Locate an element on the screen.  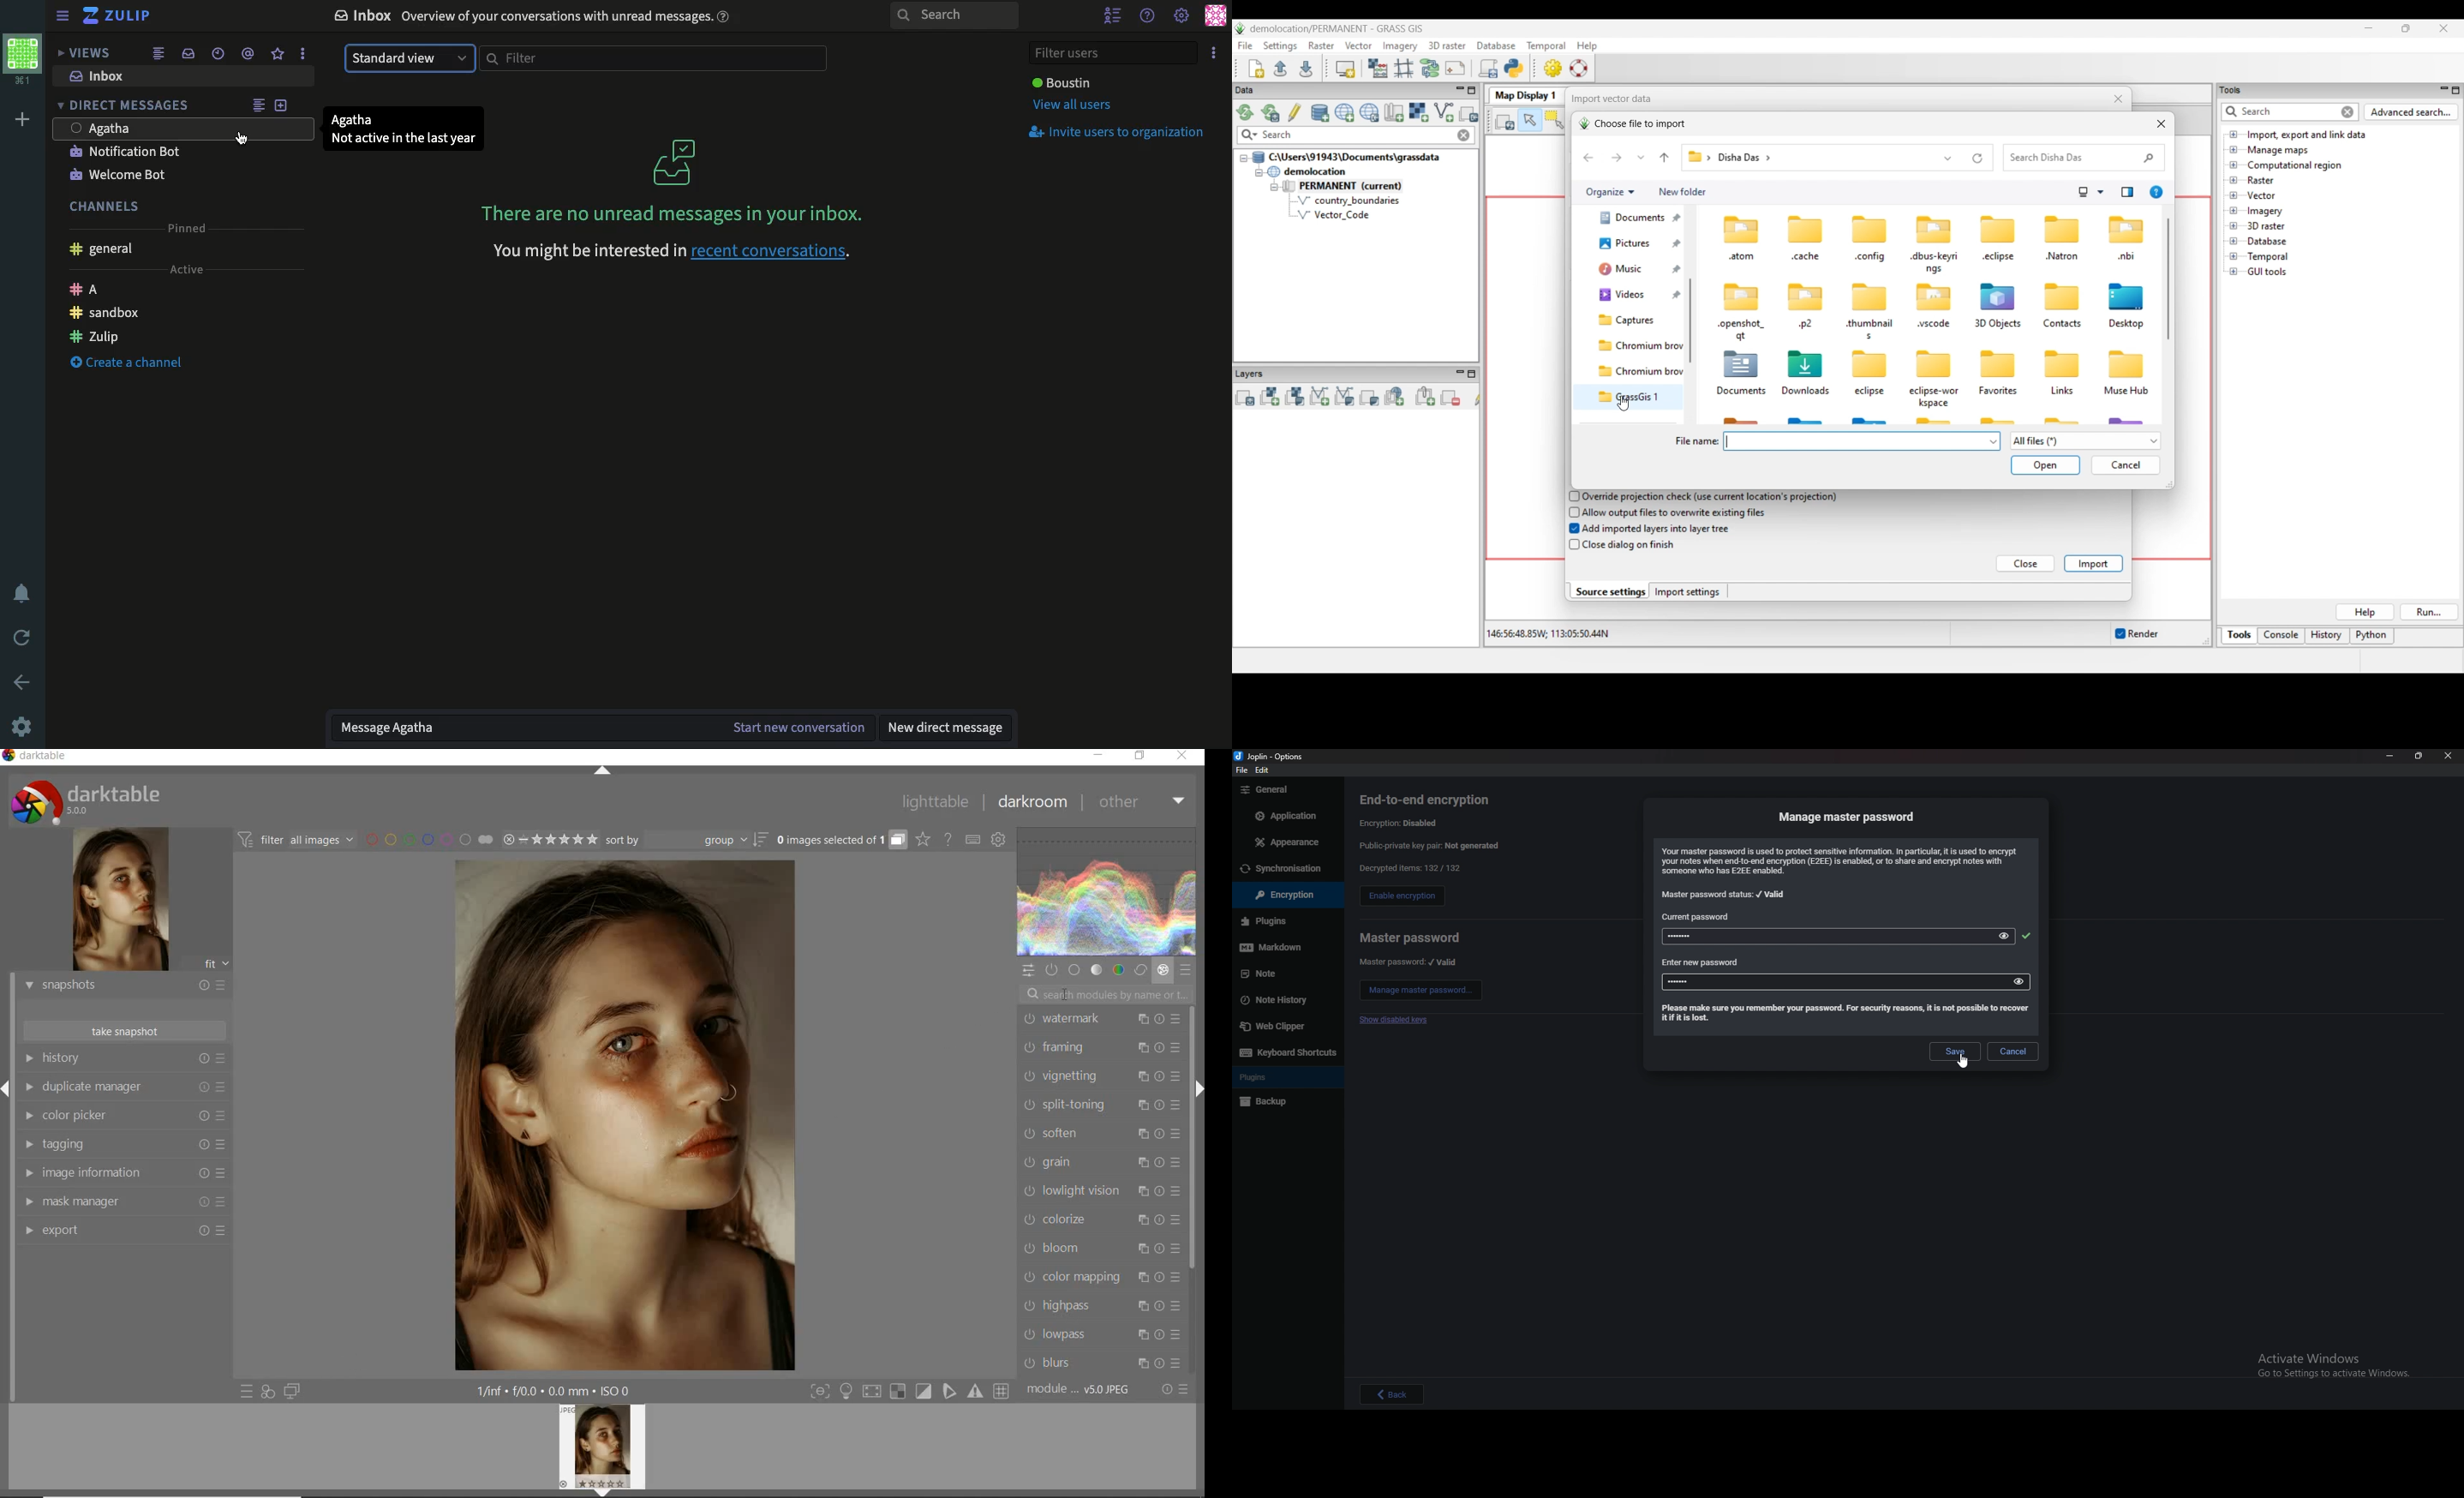
save is located at coordinates (1953, 1053).